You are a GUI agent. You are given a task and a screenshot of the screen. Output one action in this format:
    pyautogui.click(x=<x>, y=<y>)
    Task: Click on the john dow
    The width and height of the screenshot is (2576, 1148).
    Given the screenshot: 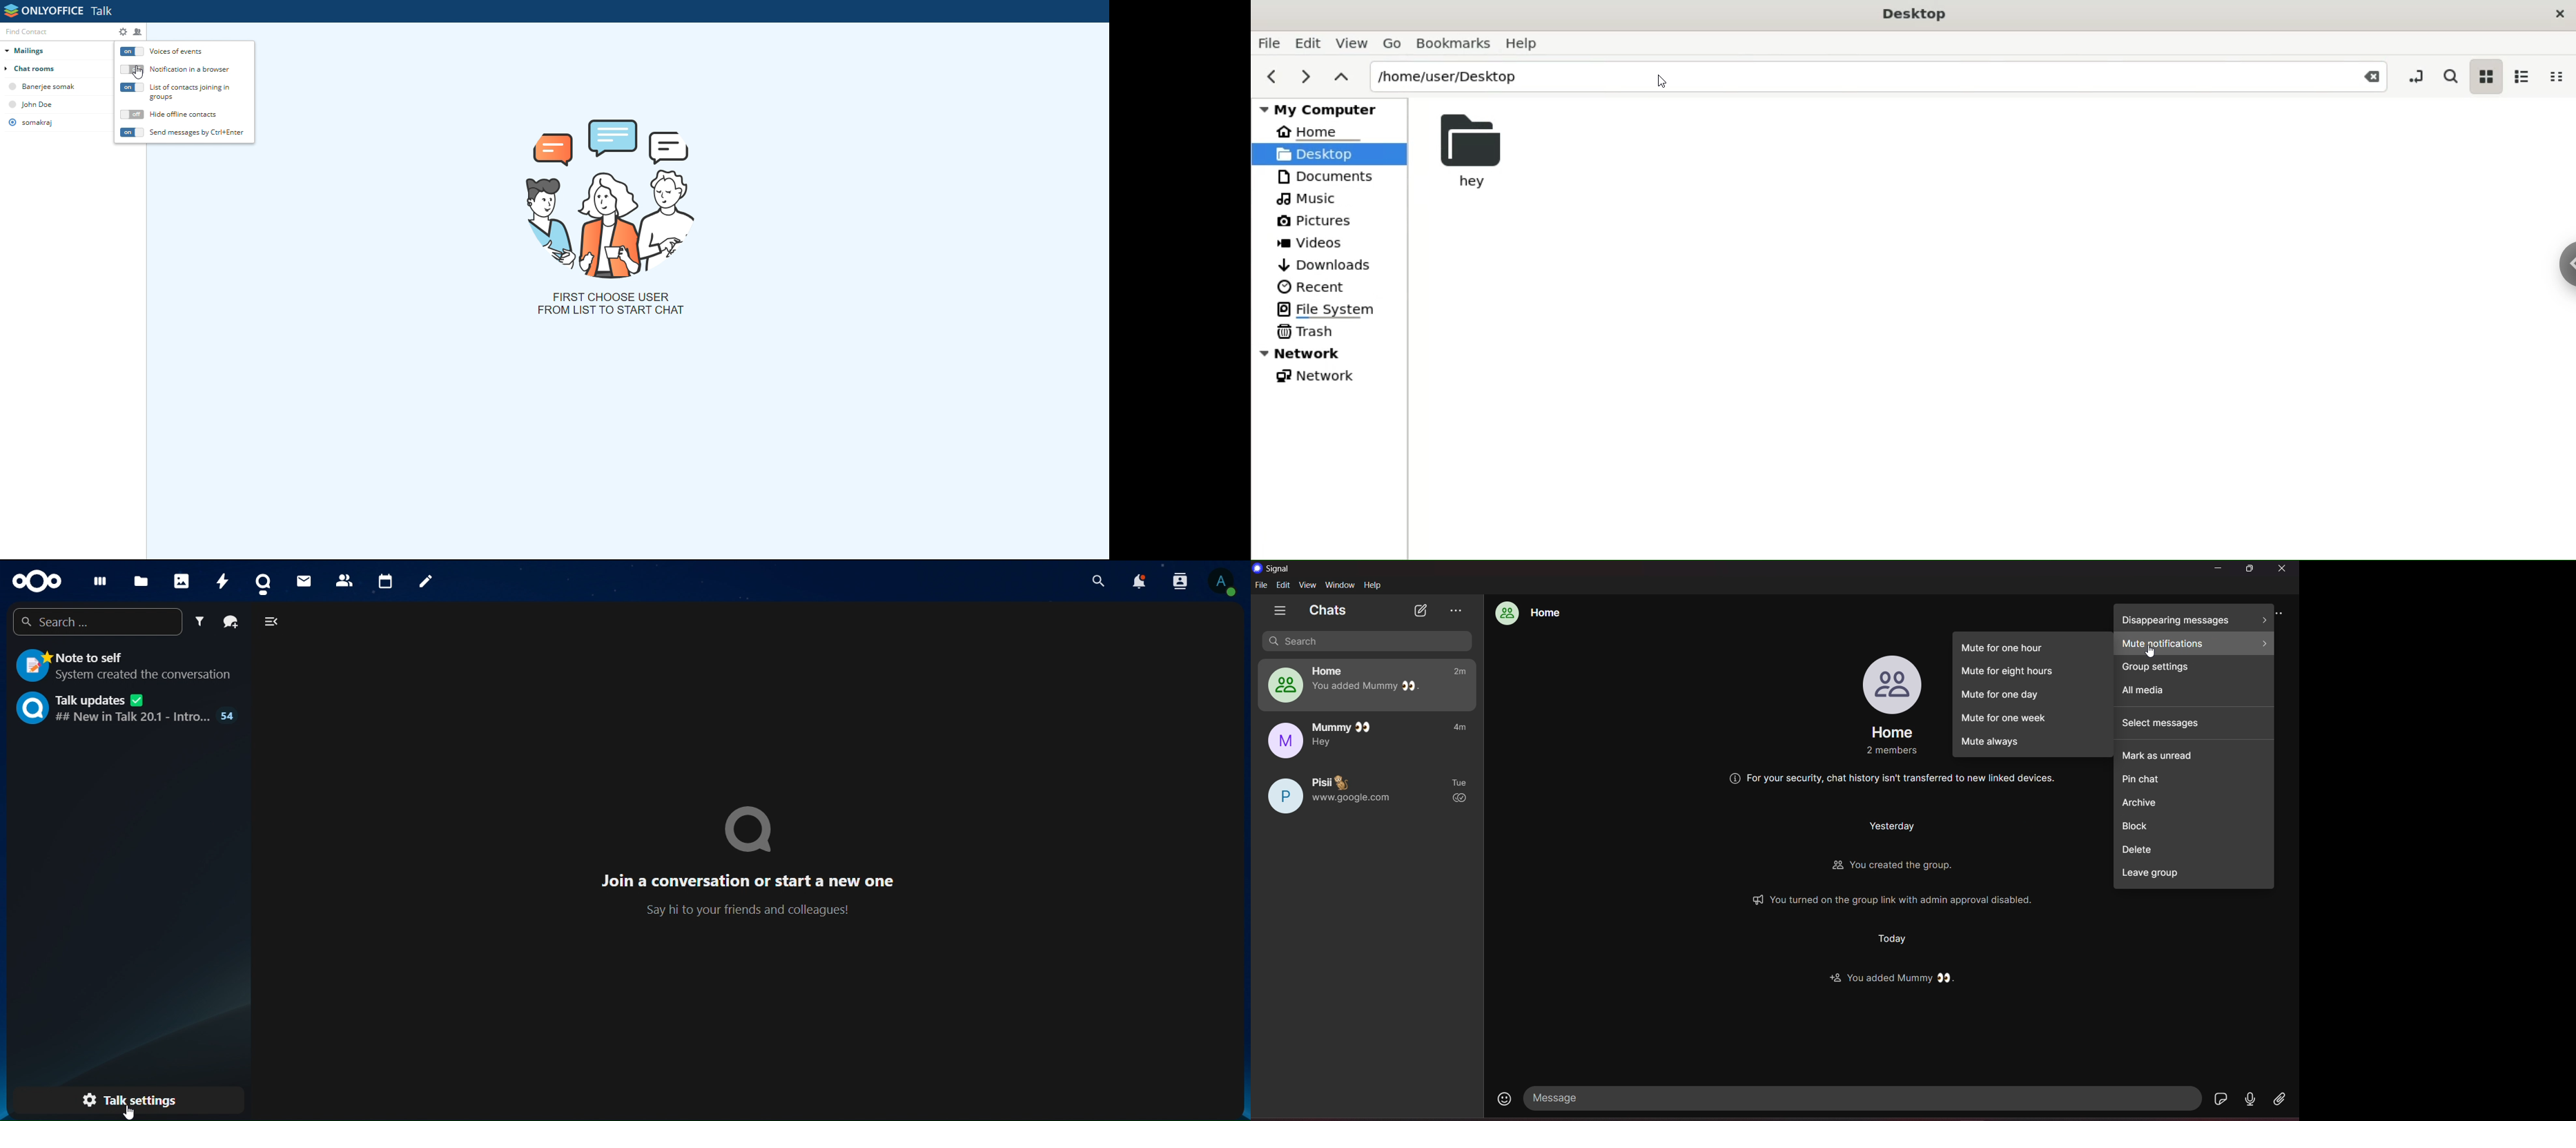 What is the action you would take?
    pyautogui.click(x=39, y=103)
    